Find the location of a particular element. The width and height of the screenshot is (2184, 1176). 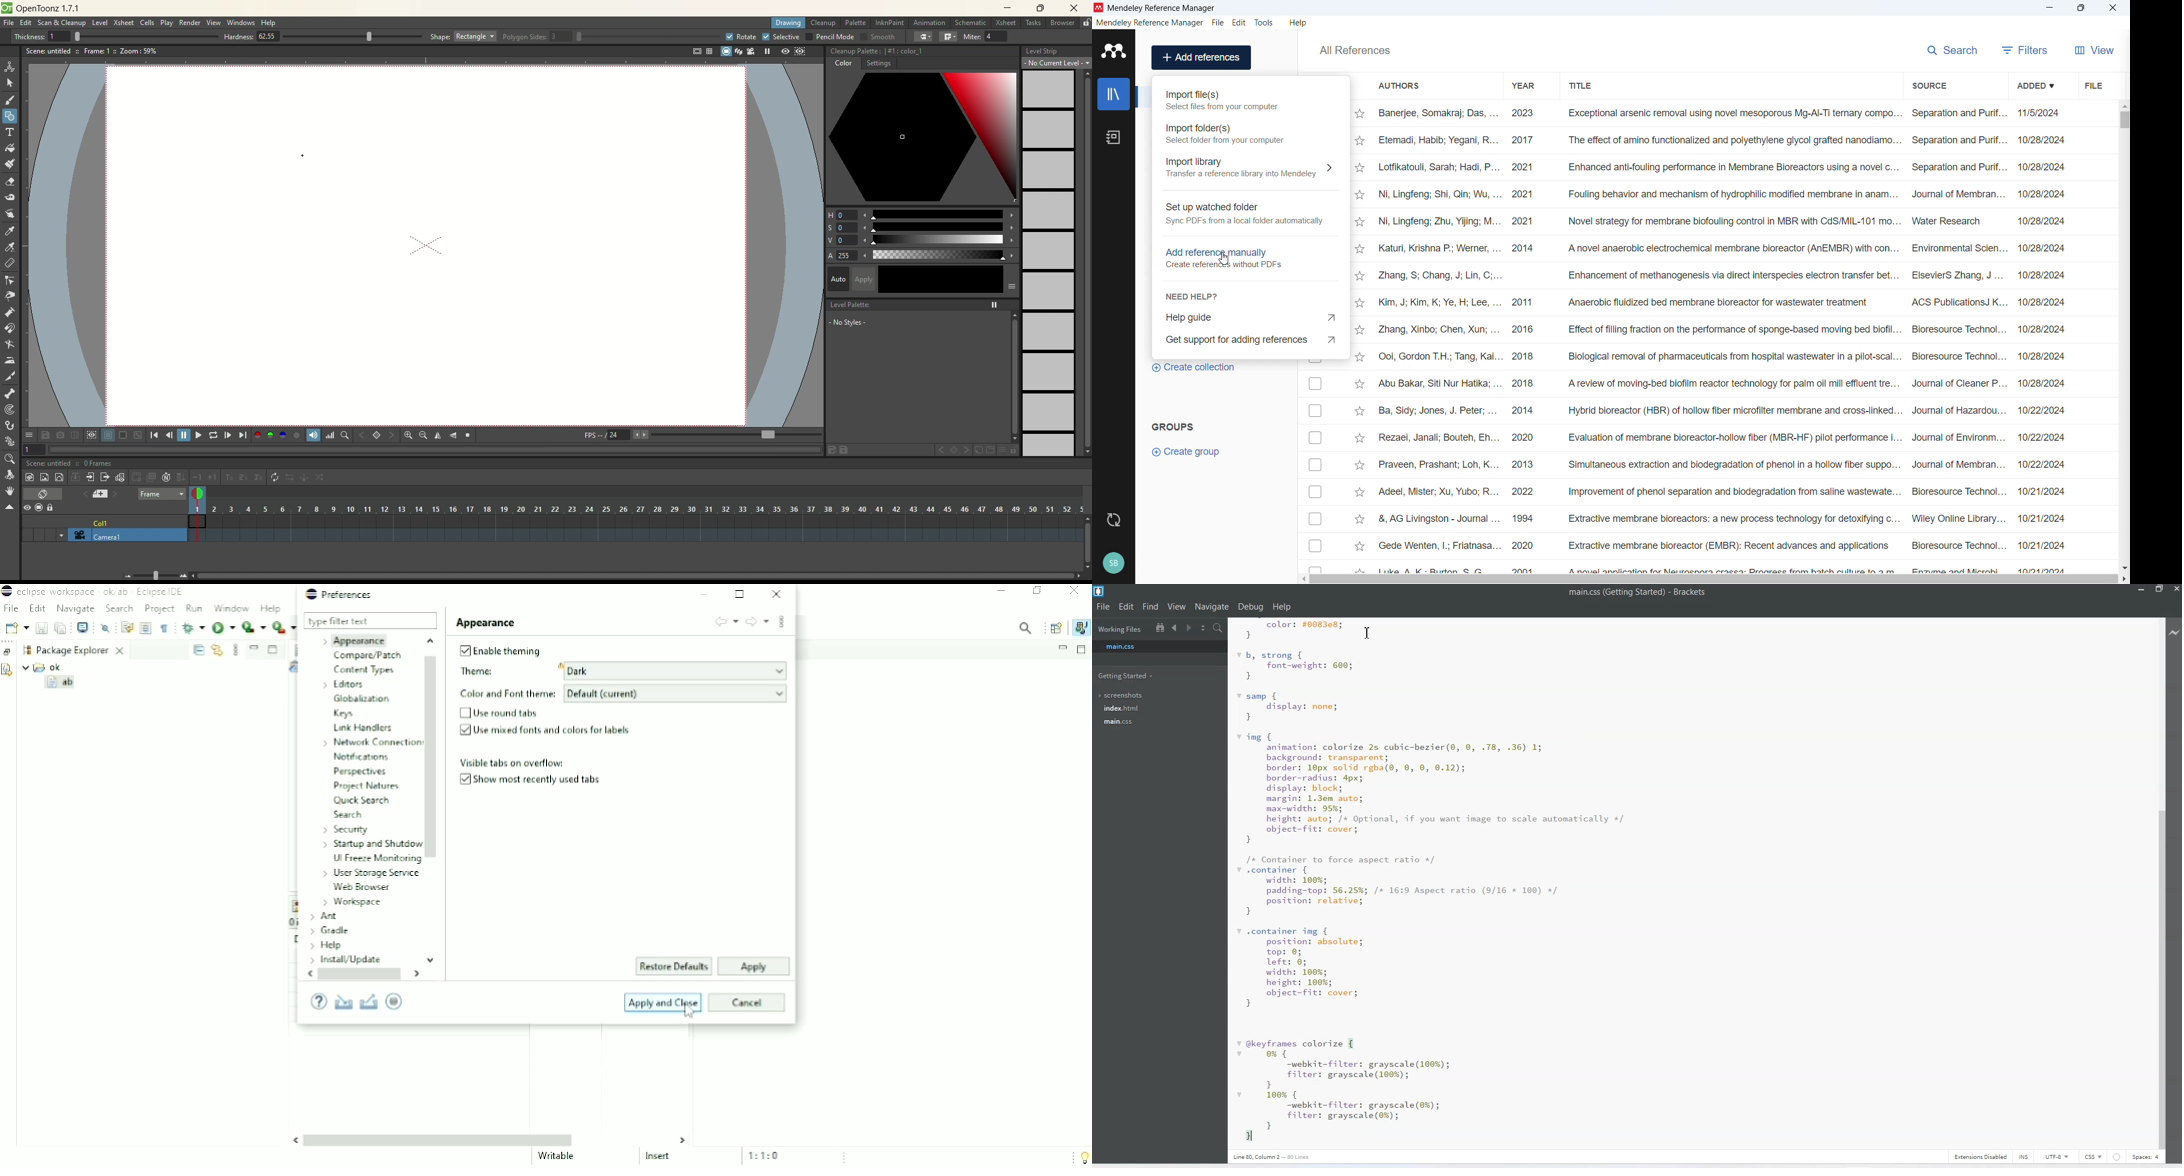

Sort by source  is located at coordinates (1929, 86).